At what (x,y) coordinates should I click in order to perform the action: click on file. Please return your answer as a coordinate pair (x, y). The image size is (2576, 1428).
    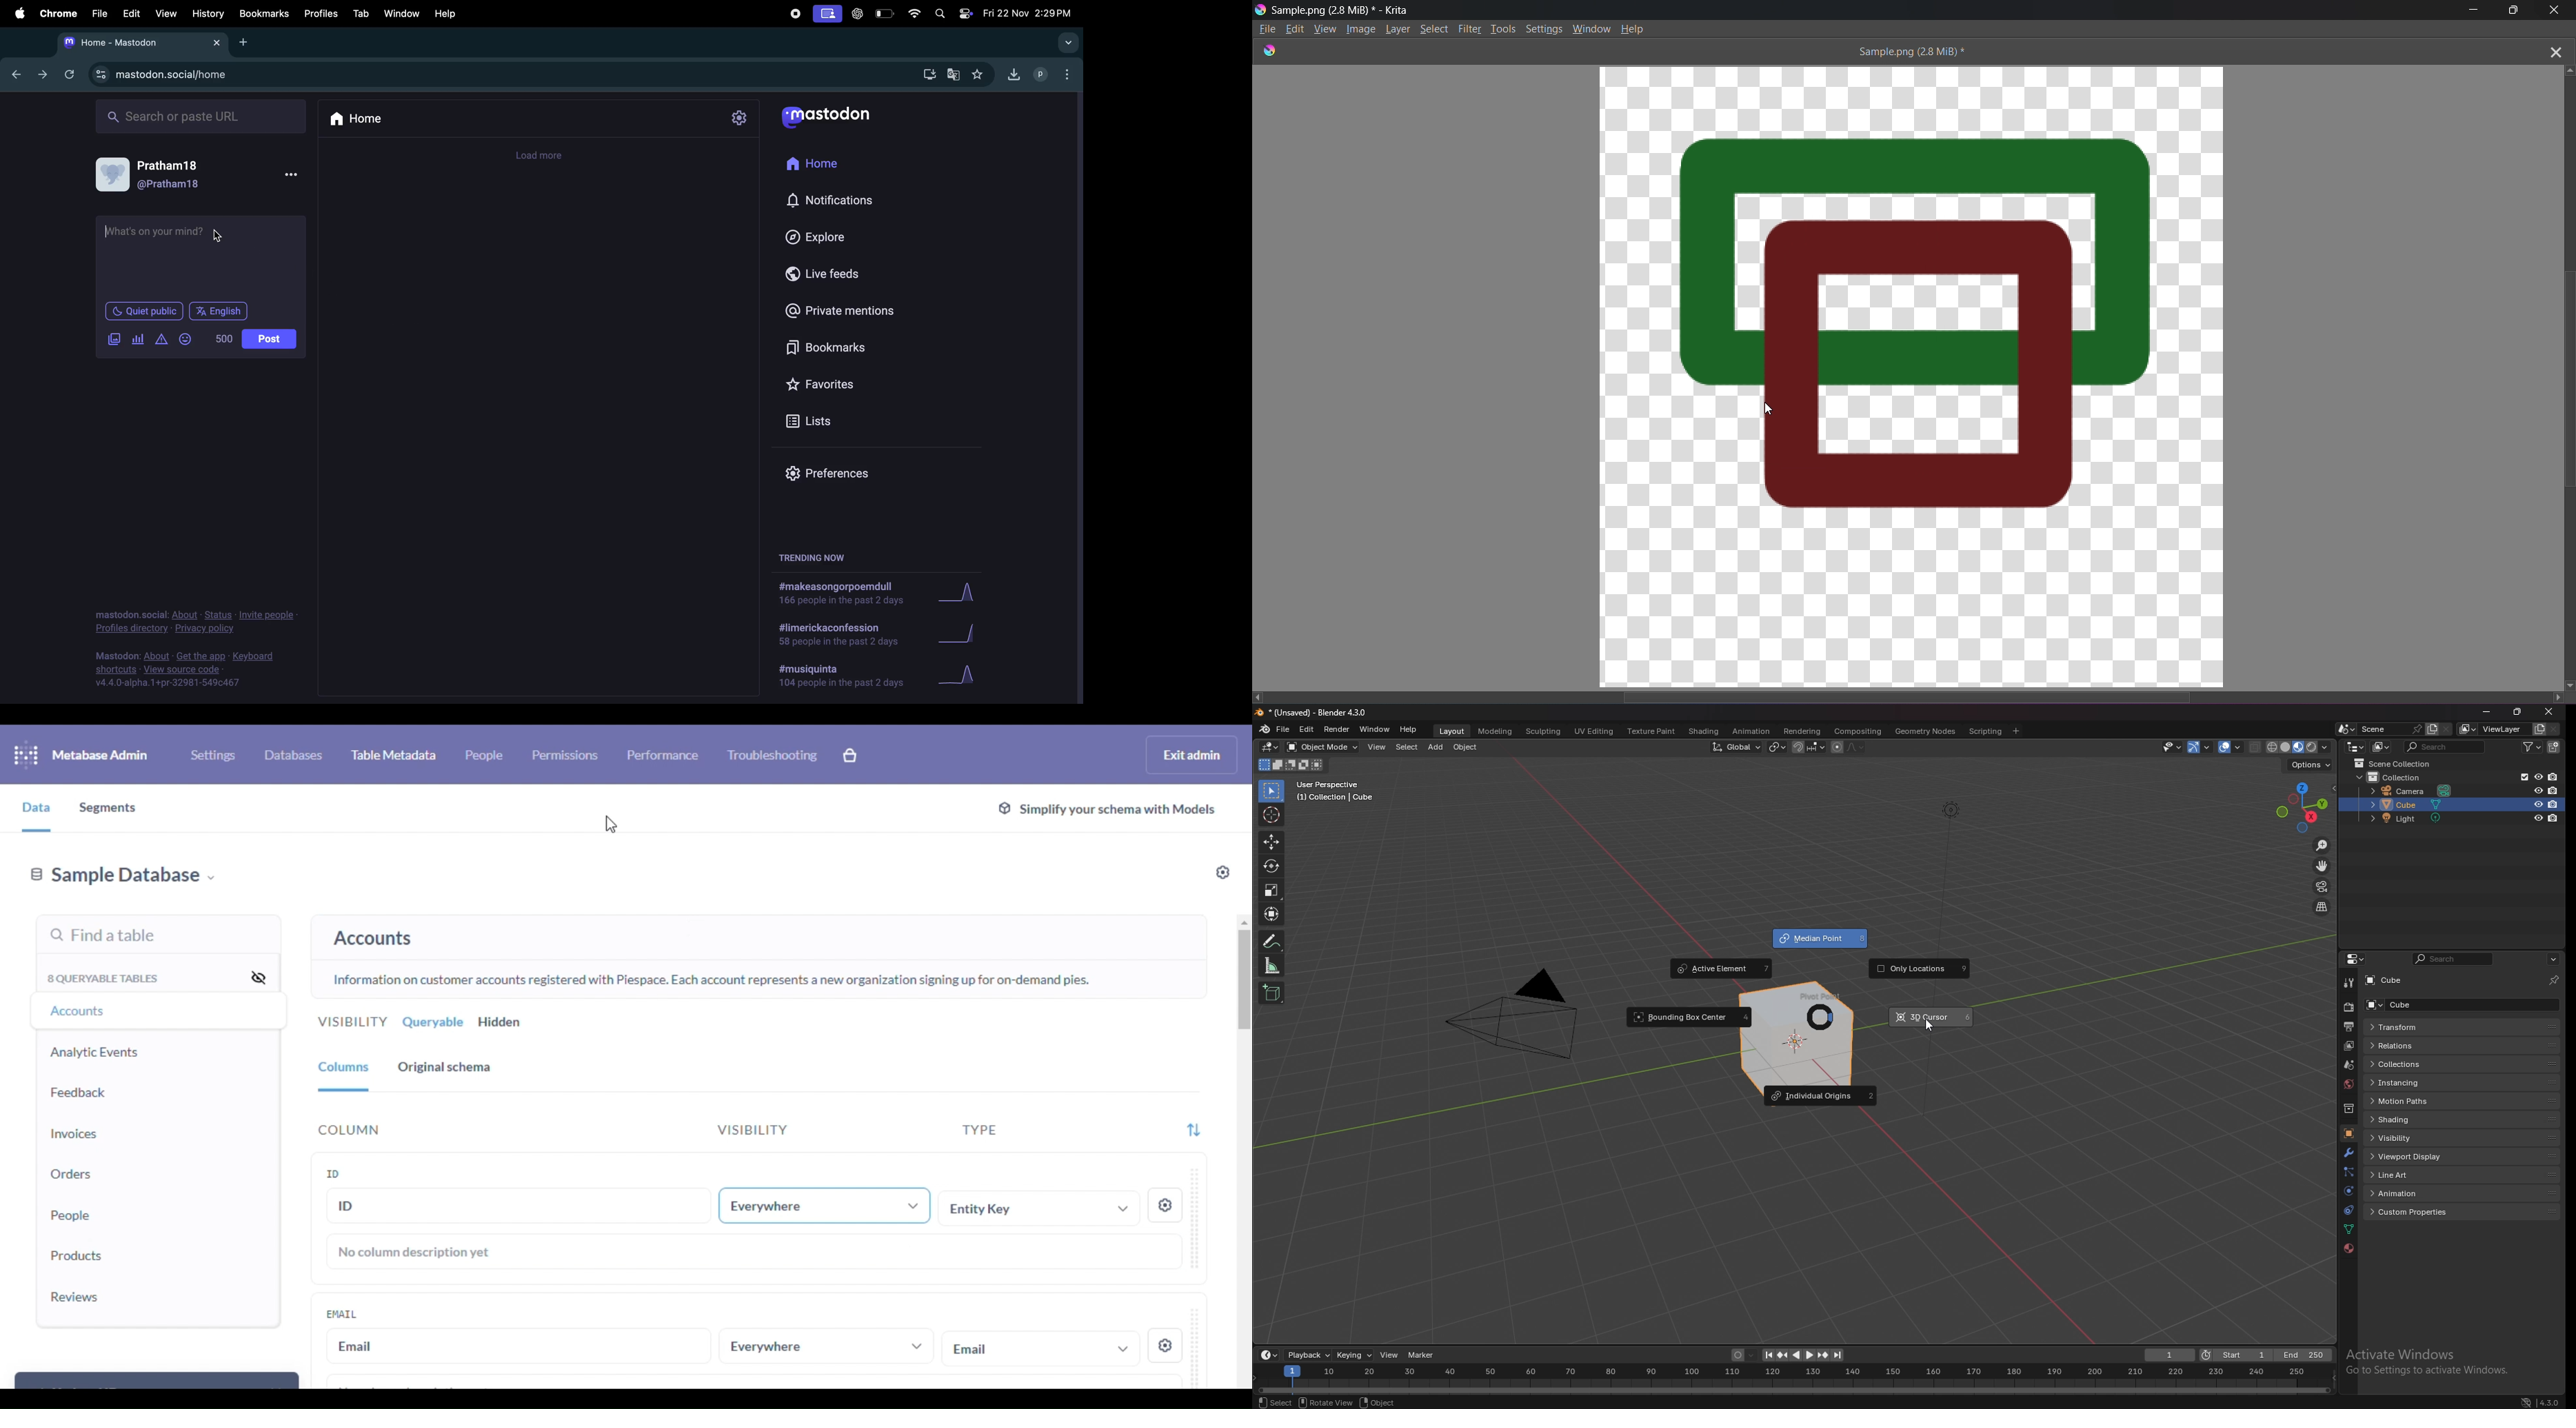
    Looking at the image, I should click on (1284, 729).